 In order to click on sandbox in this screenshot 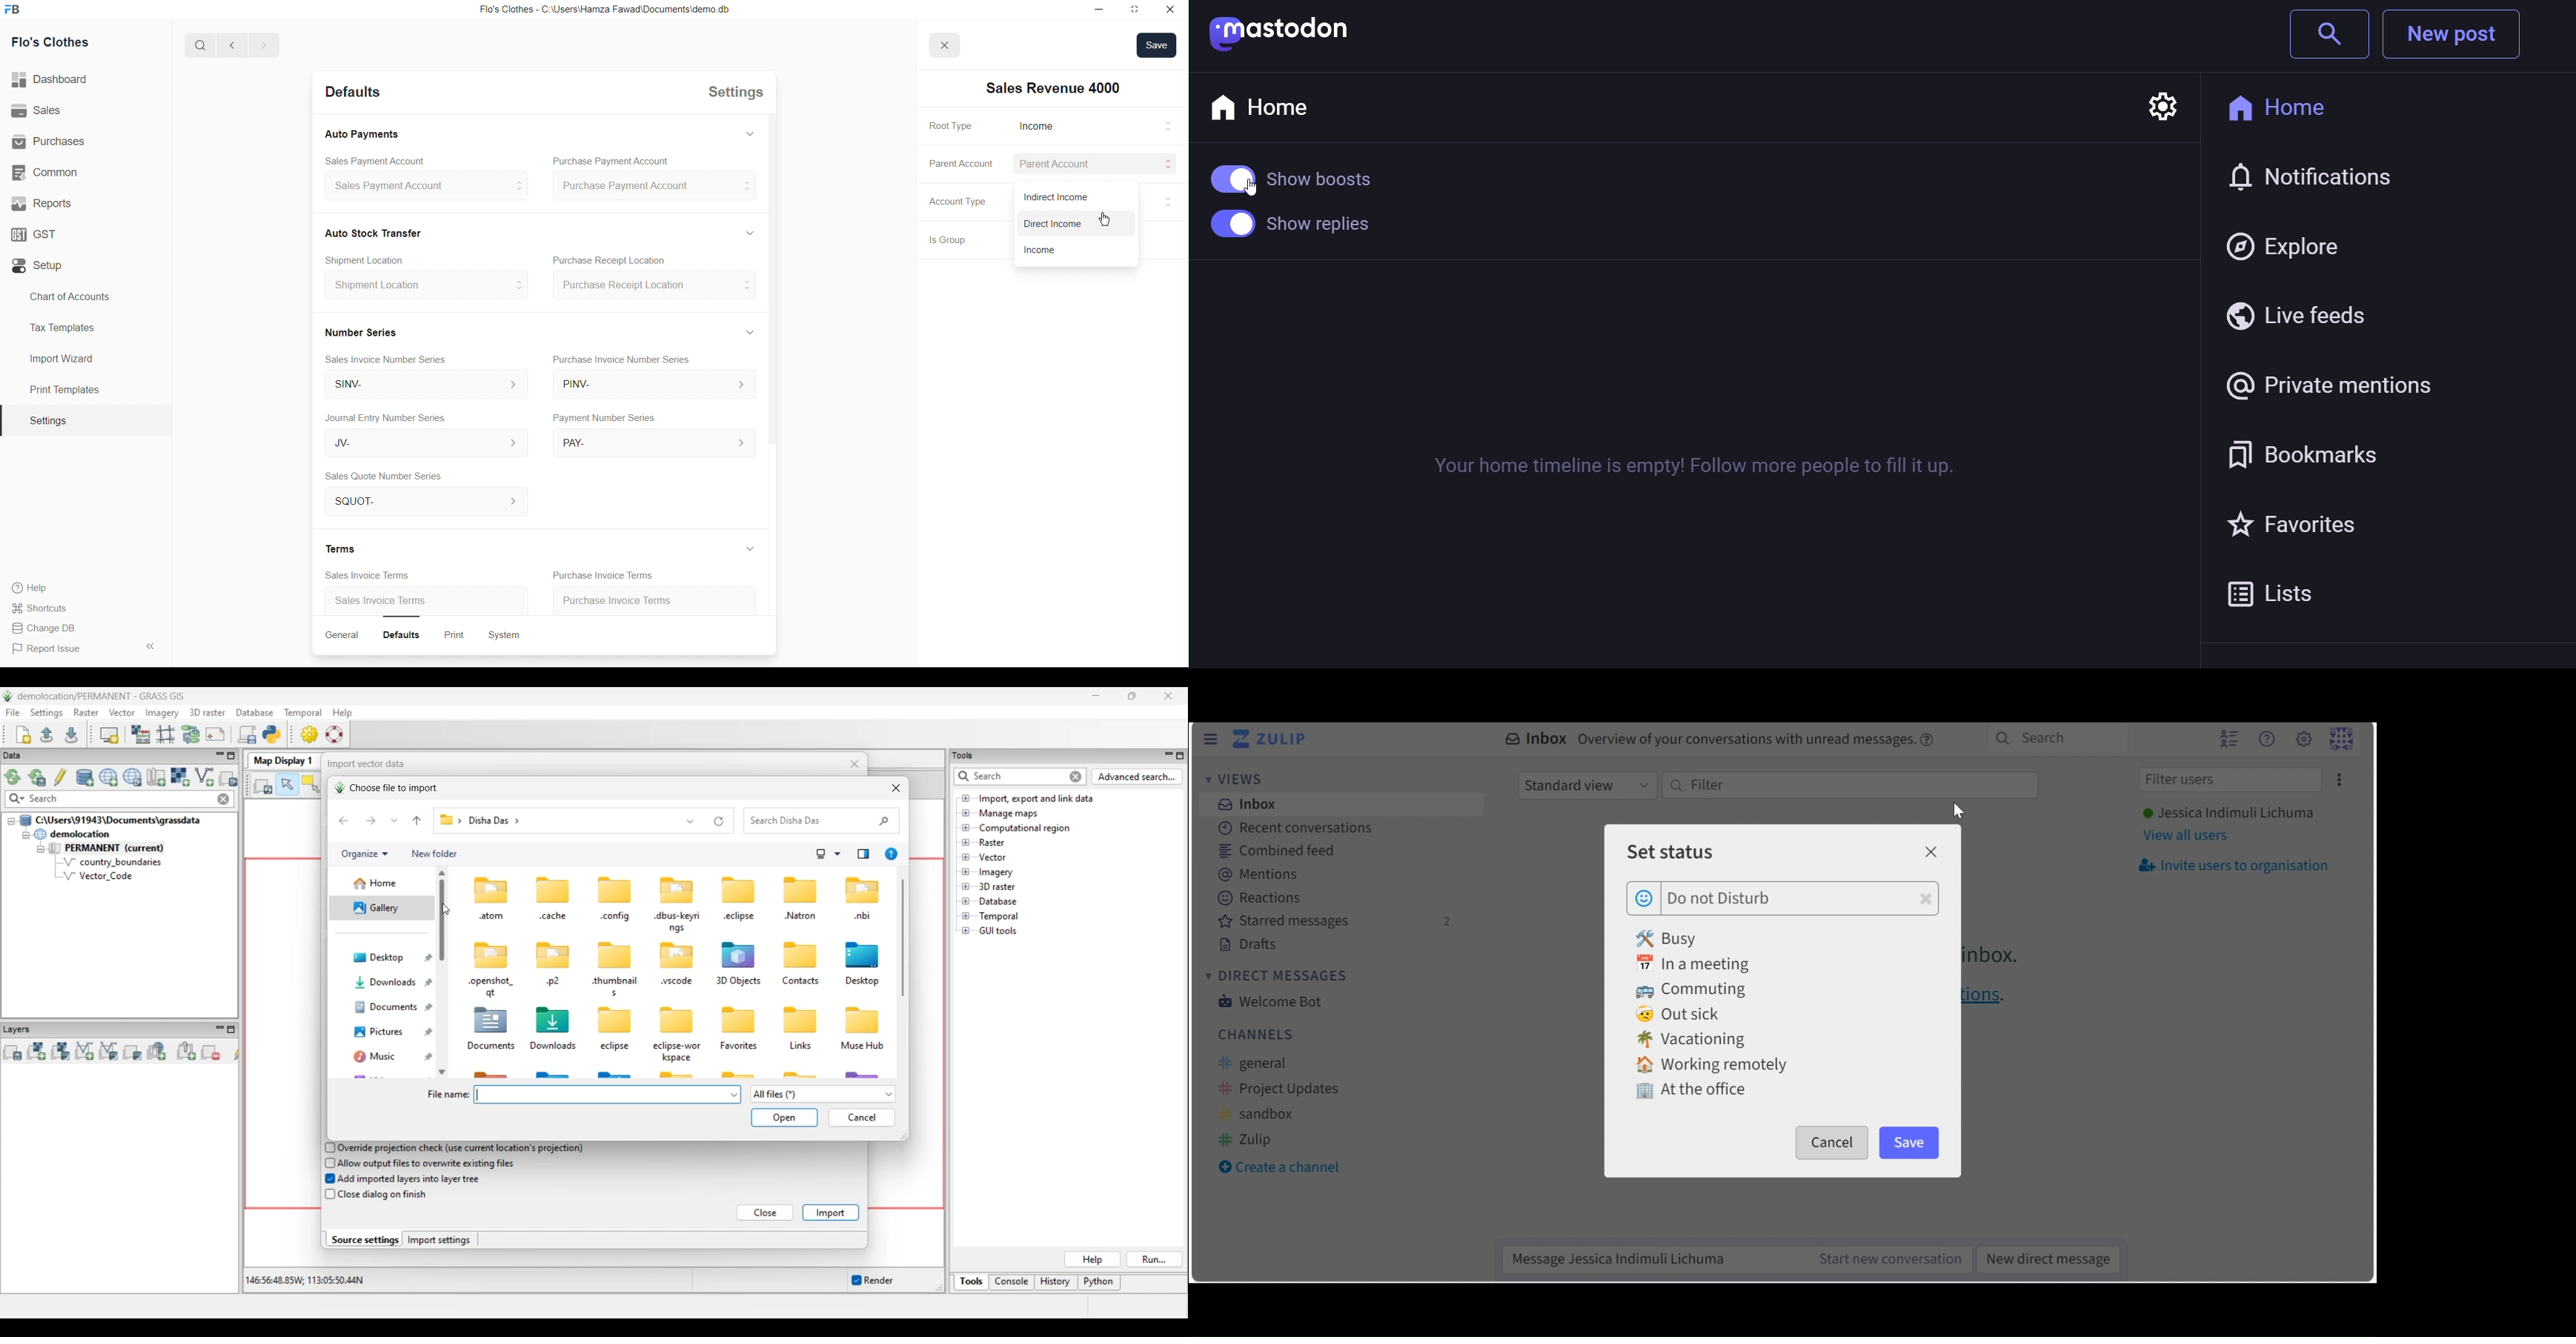, I will do `click(1260, 1115)`.